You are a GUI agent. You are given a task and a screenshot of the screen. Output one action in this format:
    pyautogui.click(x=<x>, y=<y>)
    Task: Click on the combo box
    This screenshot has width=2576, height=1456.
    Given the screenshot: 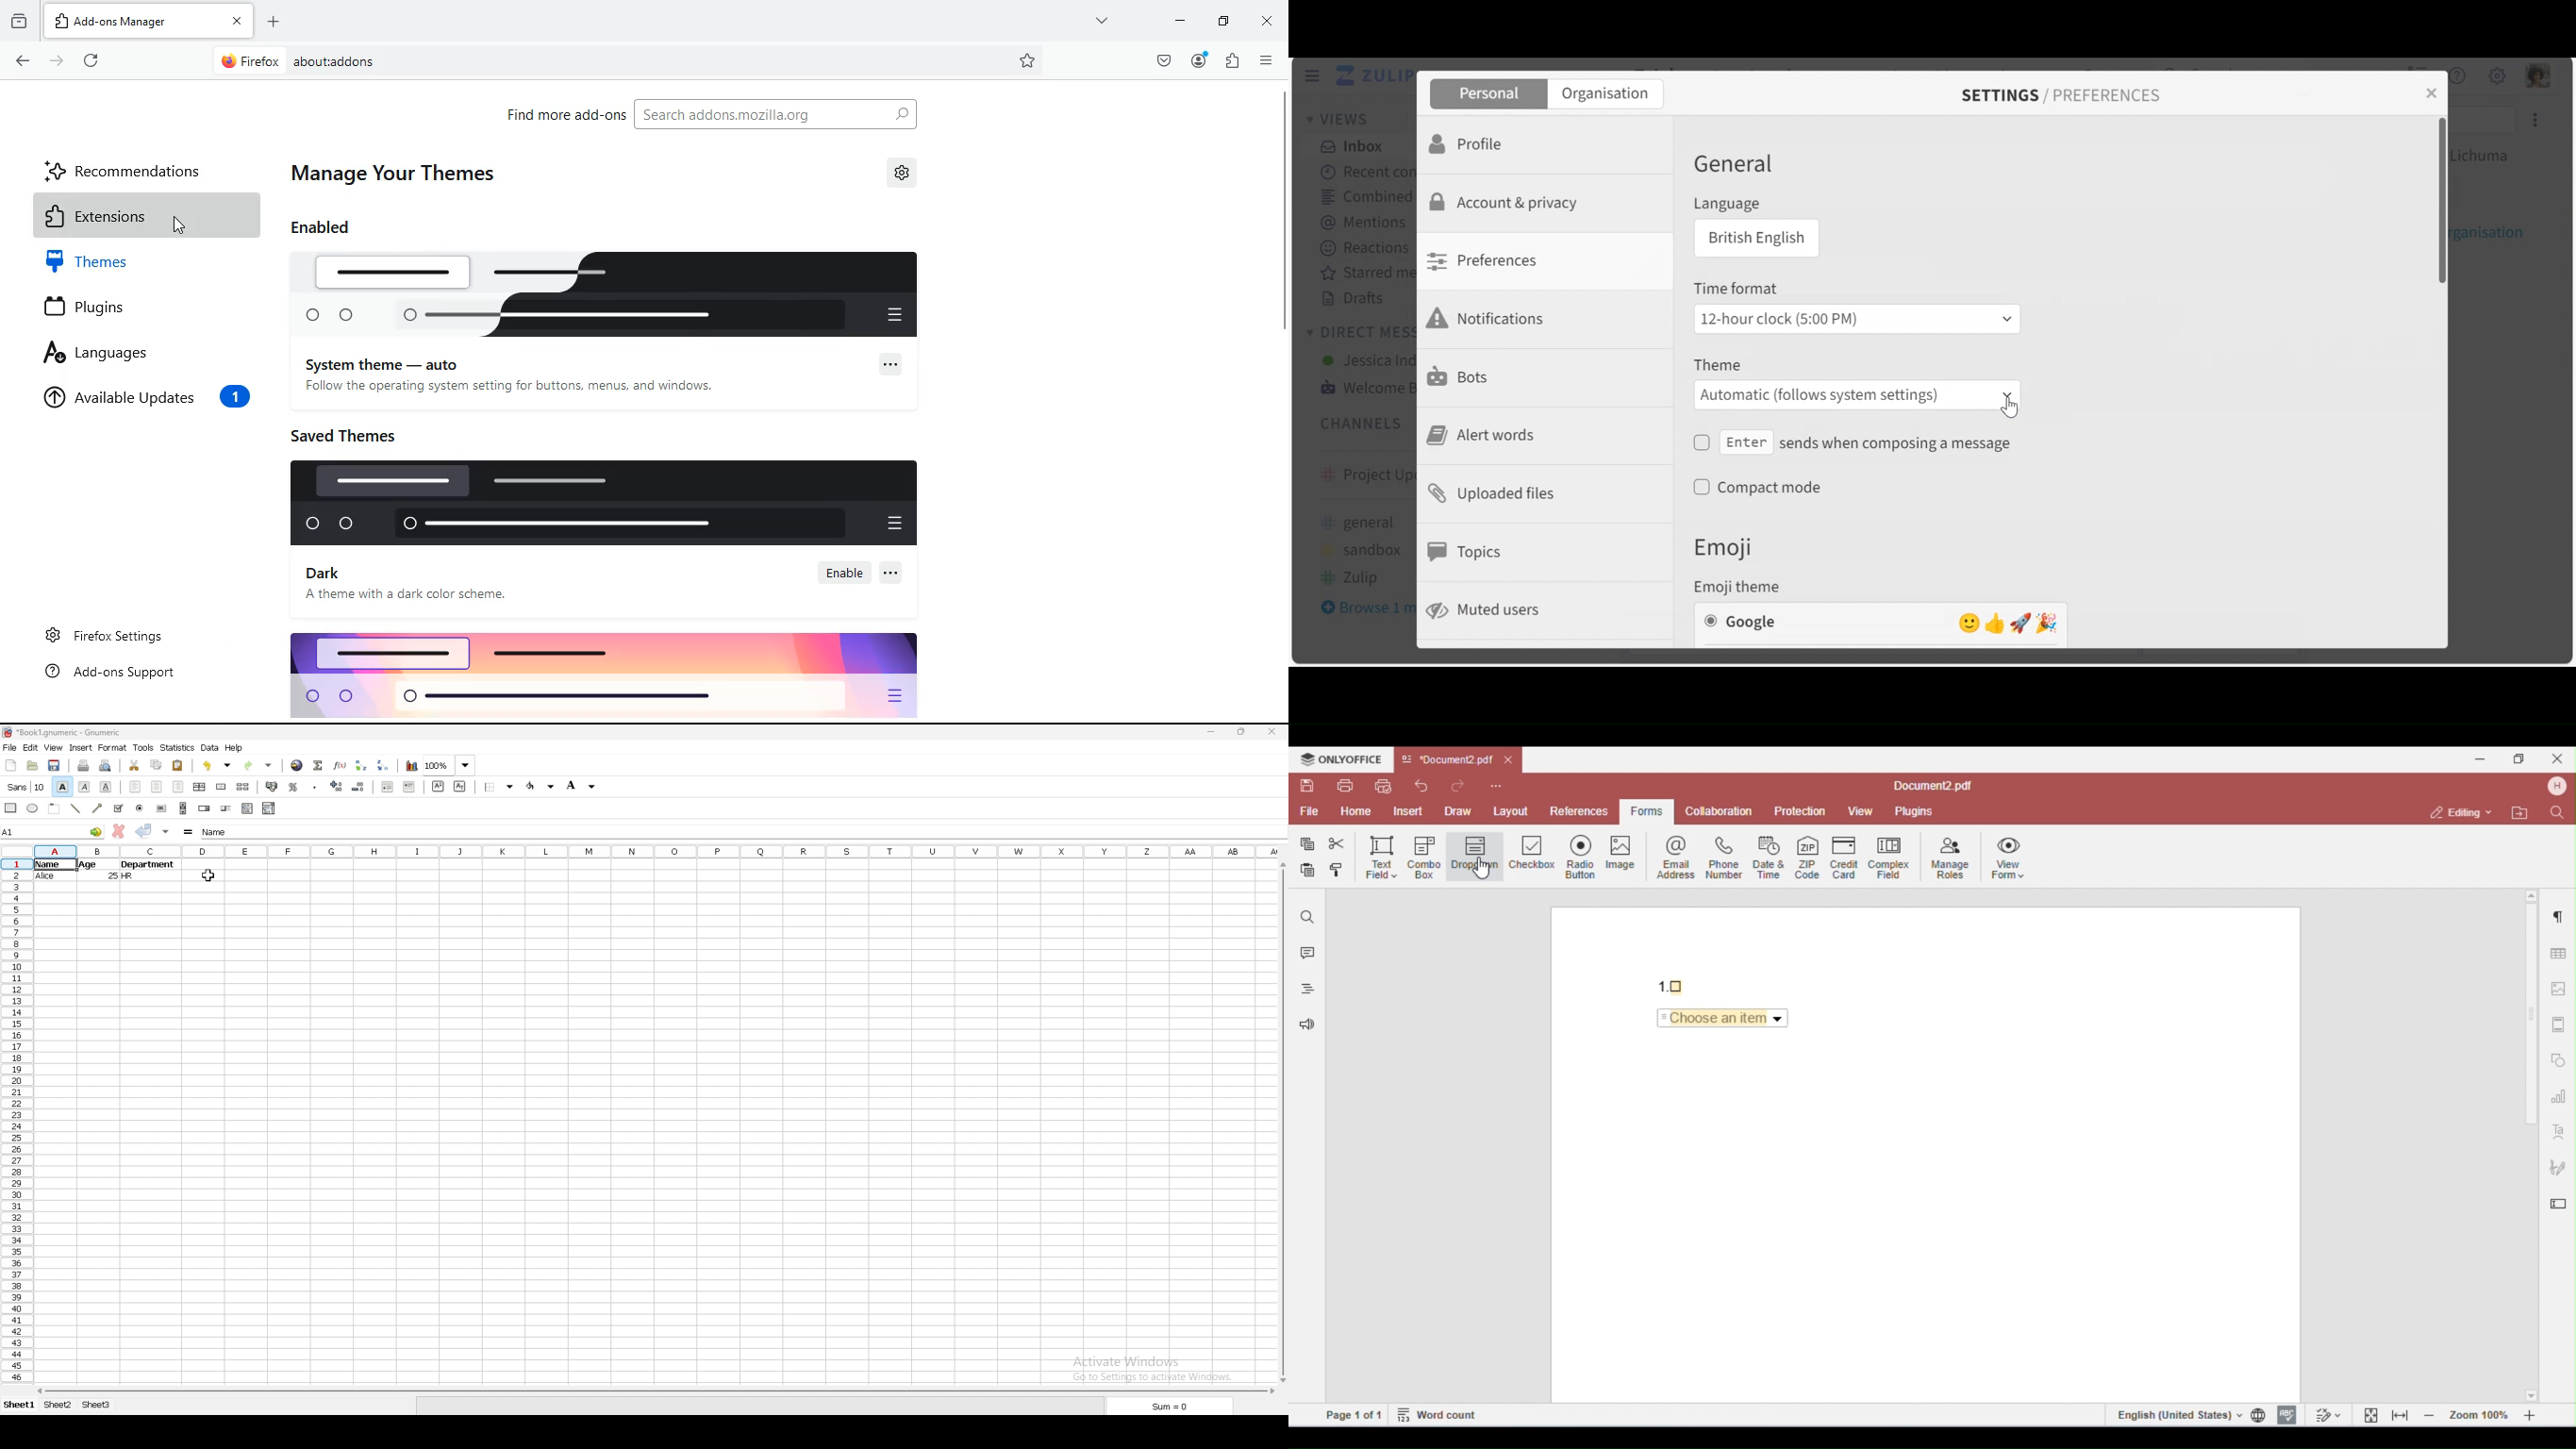 What is the action you would take?
    pyautogui.click(x=269, y=808)
    